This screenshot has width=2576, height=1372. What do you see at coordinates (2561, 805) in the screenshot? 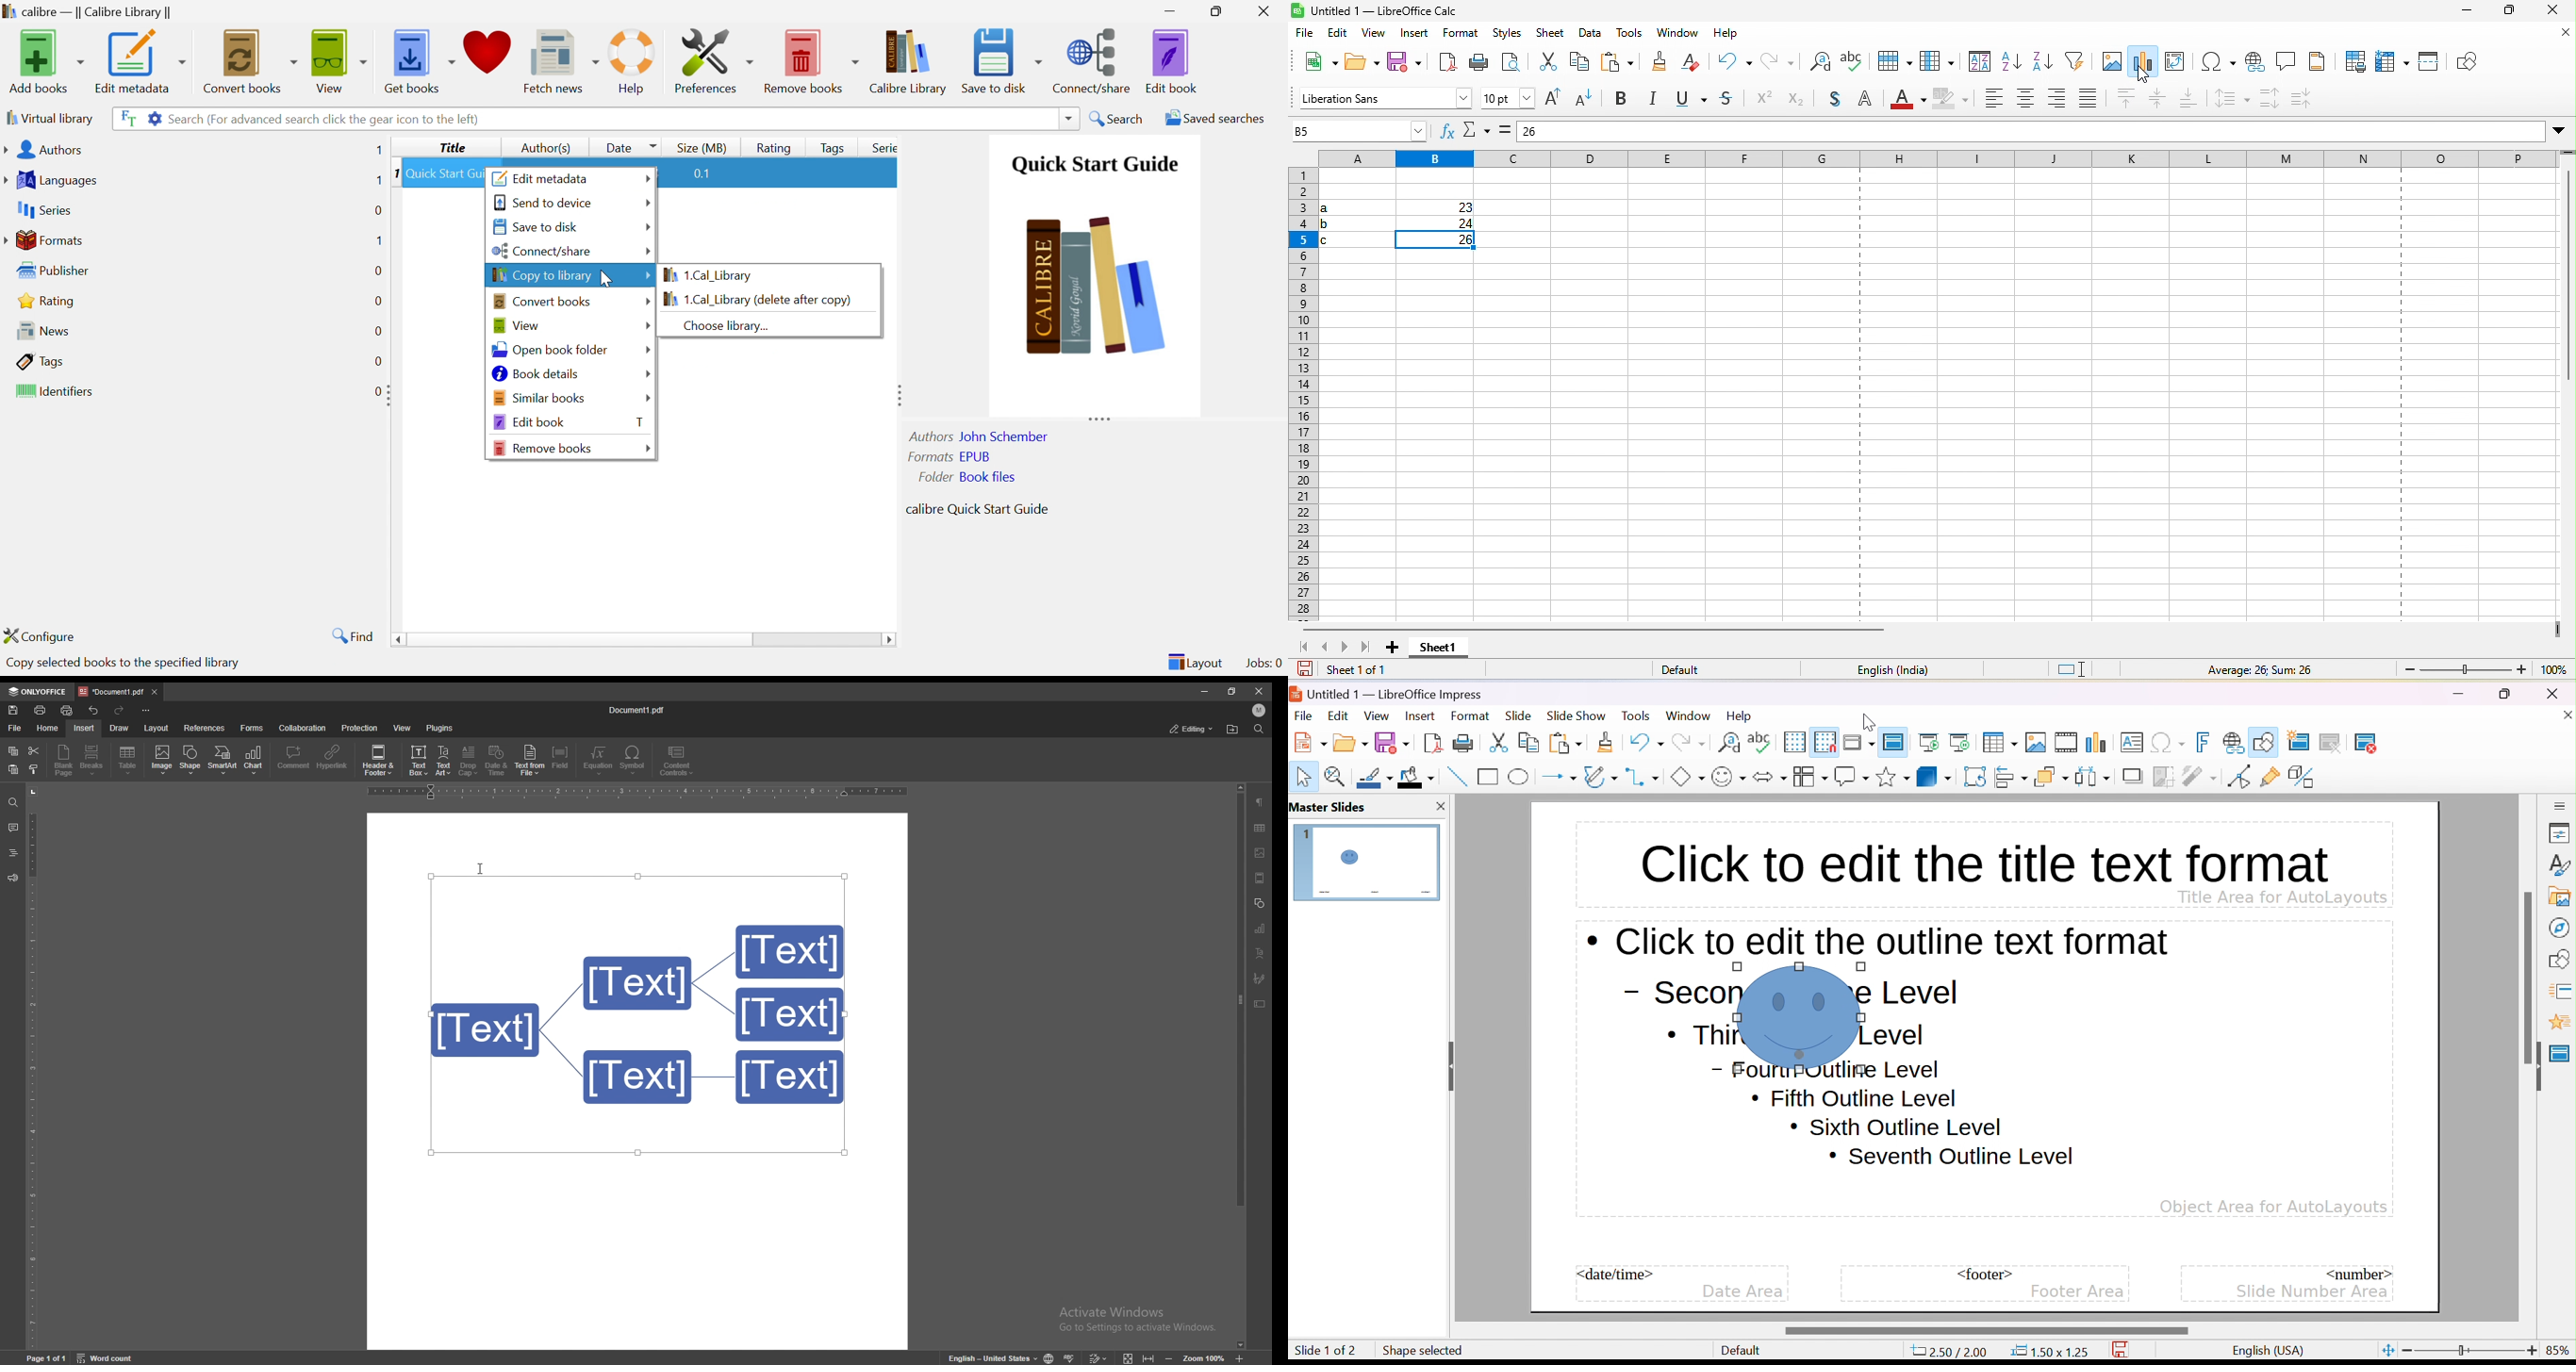
I see `sidebar settings` at bounding box center [2561, 805].